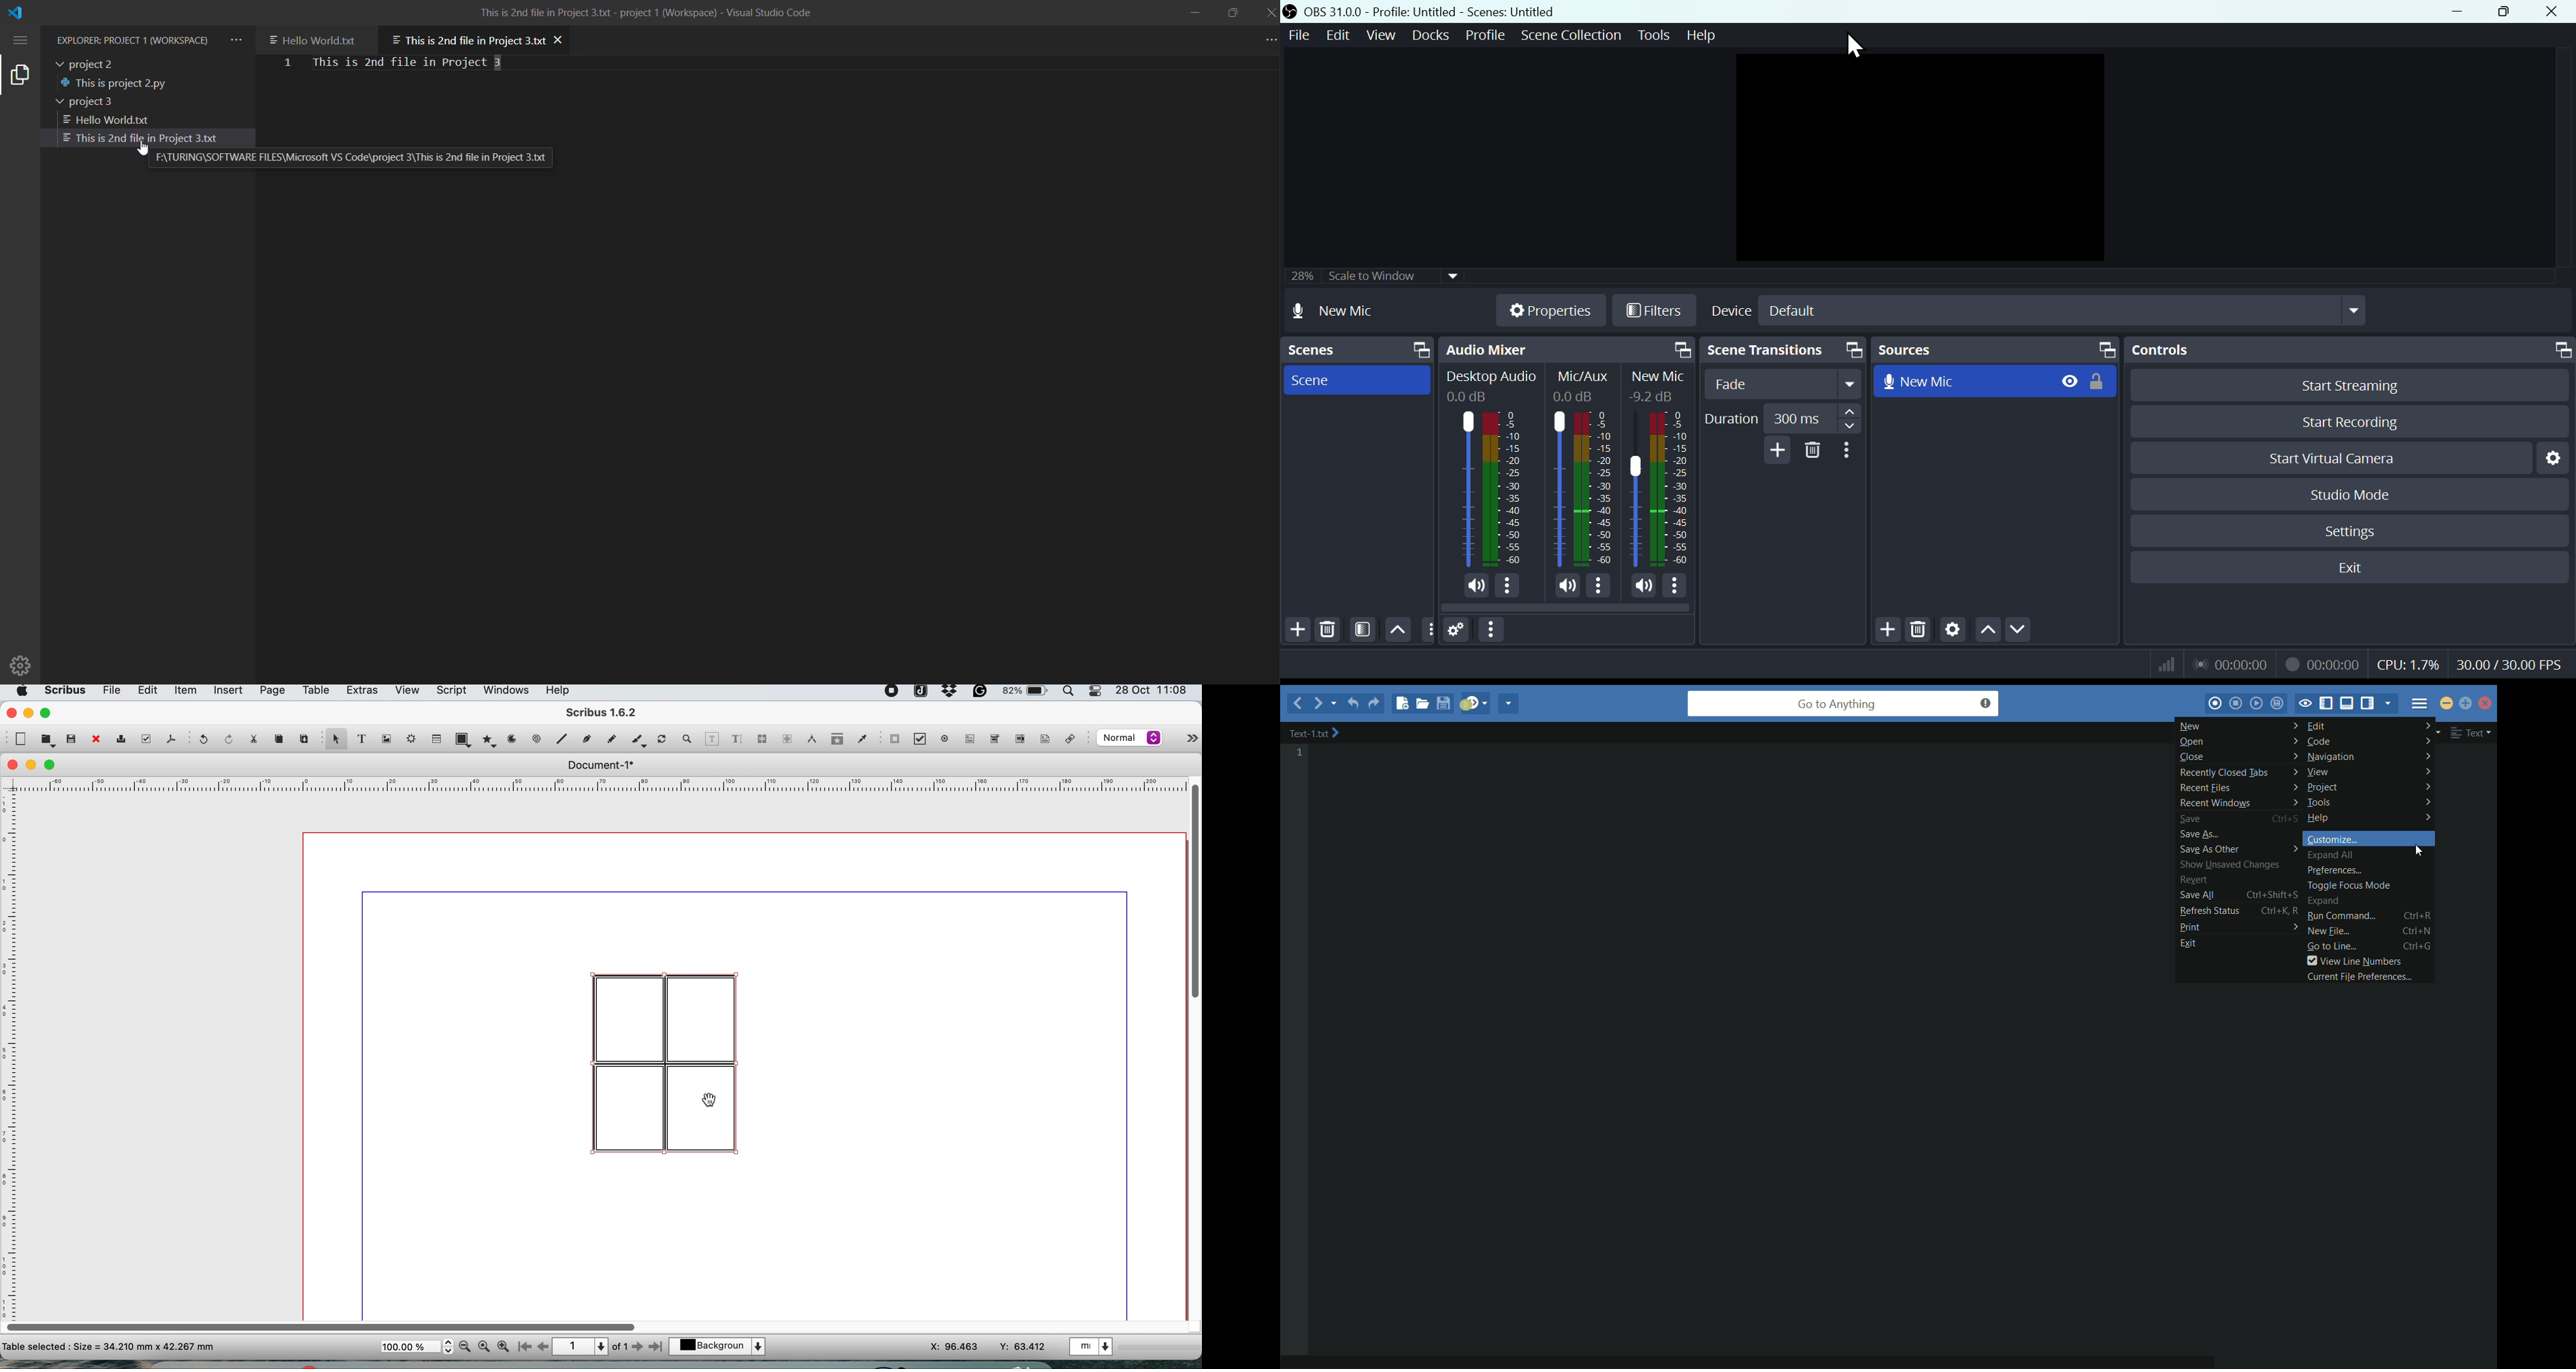  What do you see at coordinates (1183, 740) in the screenshot?
I see `more options` at bounding box center [1183, 740].